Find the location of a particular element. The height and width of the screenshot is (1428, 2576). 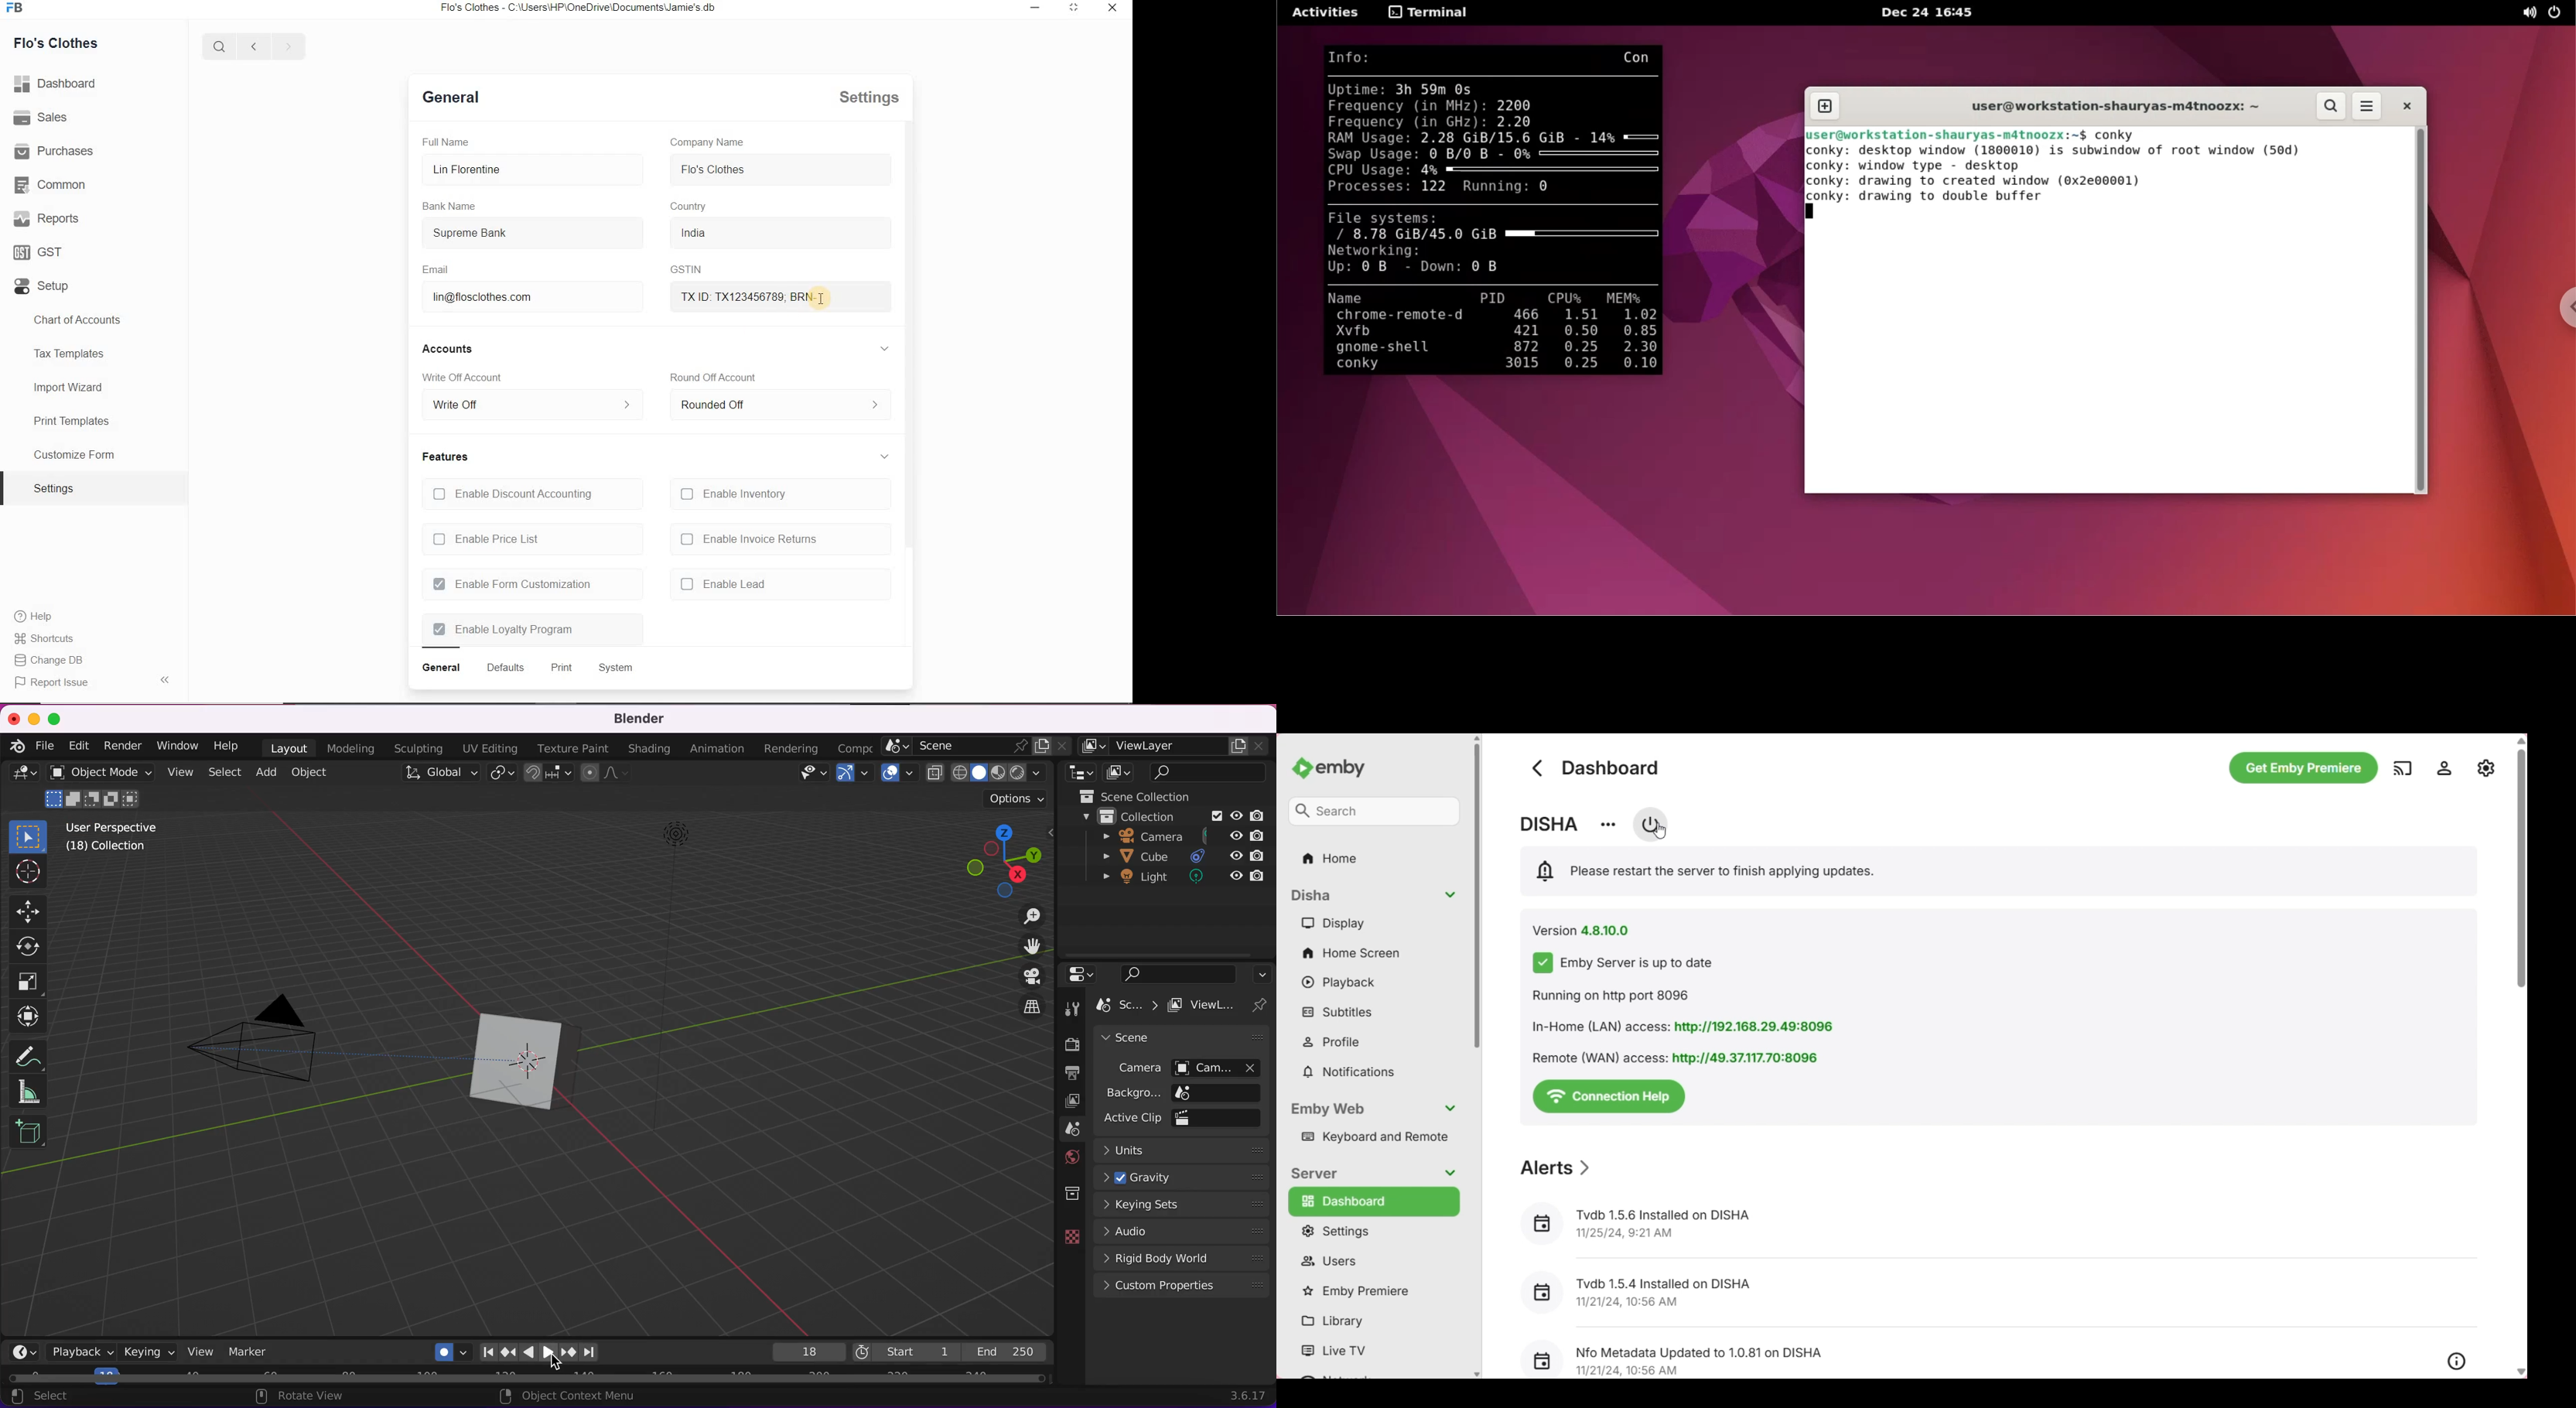

Tax Templates is located at coordinates (71, 355).